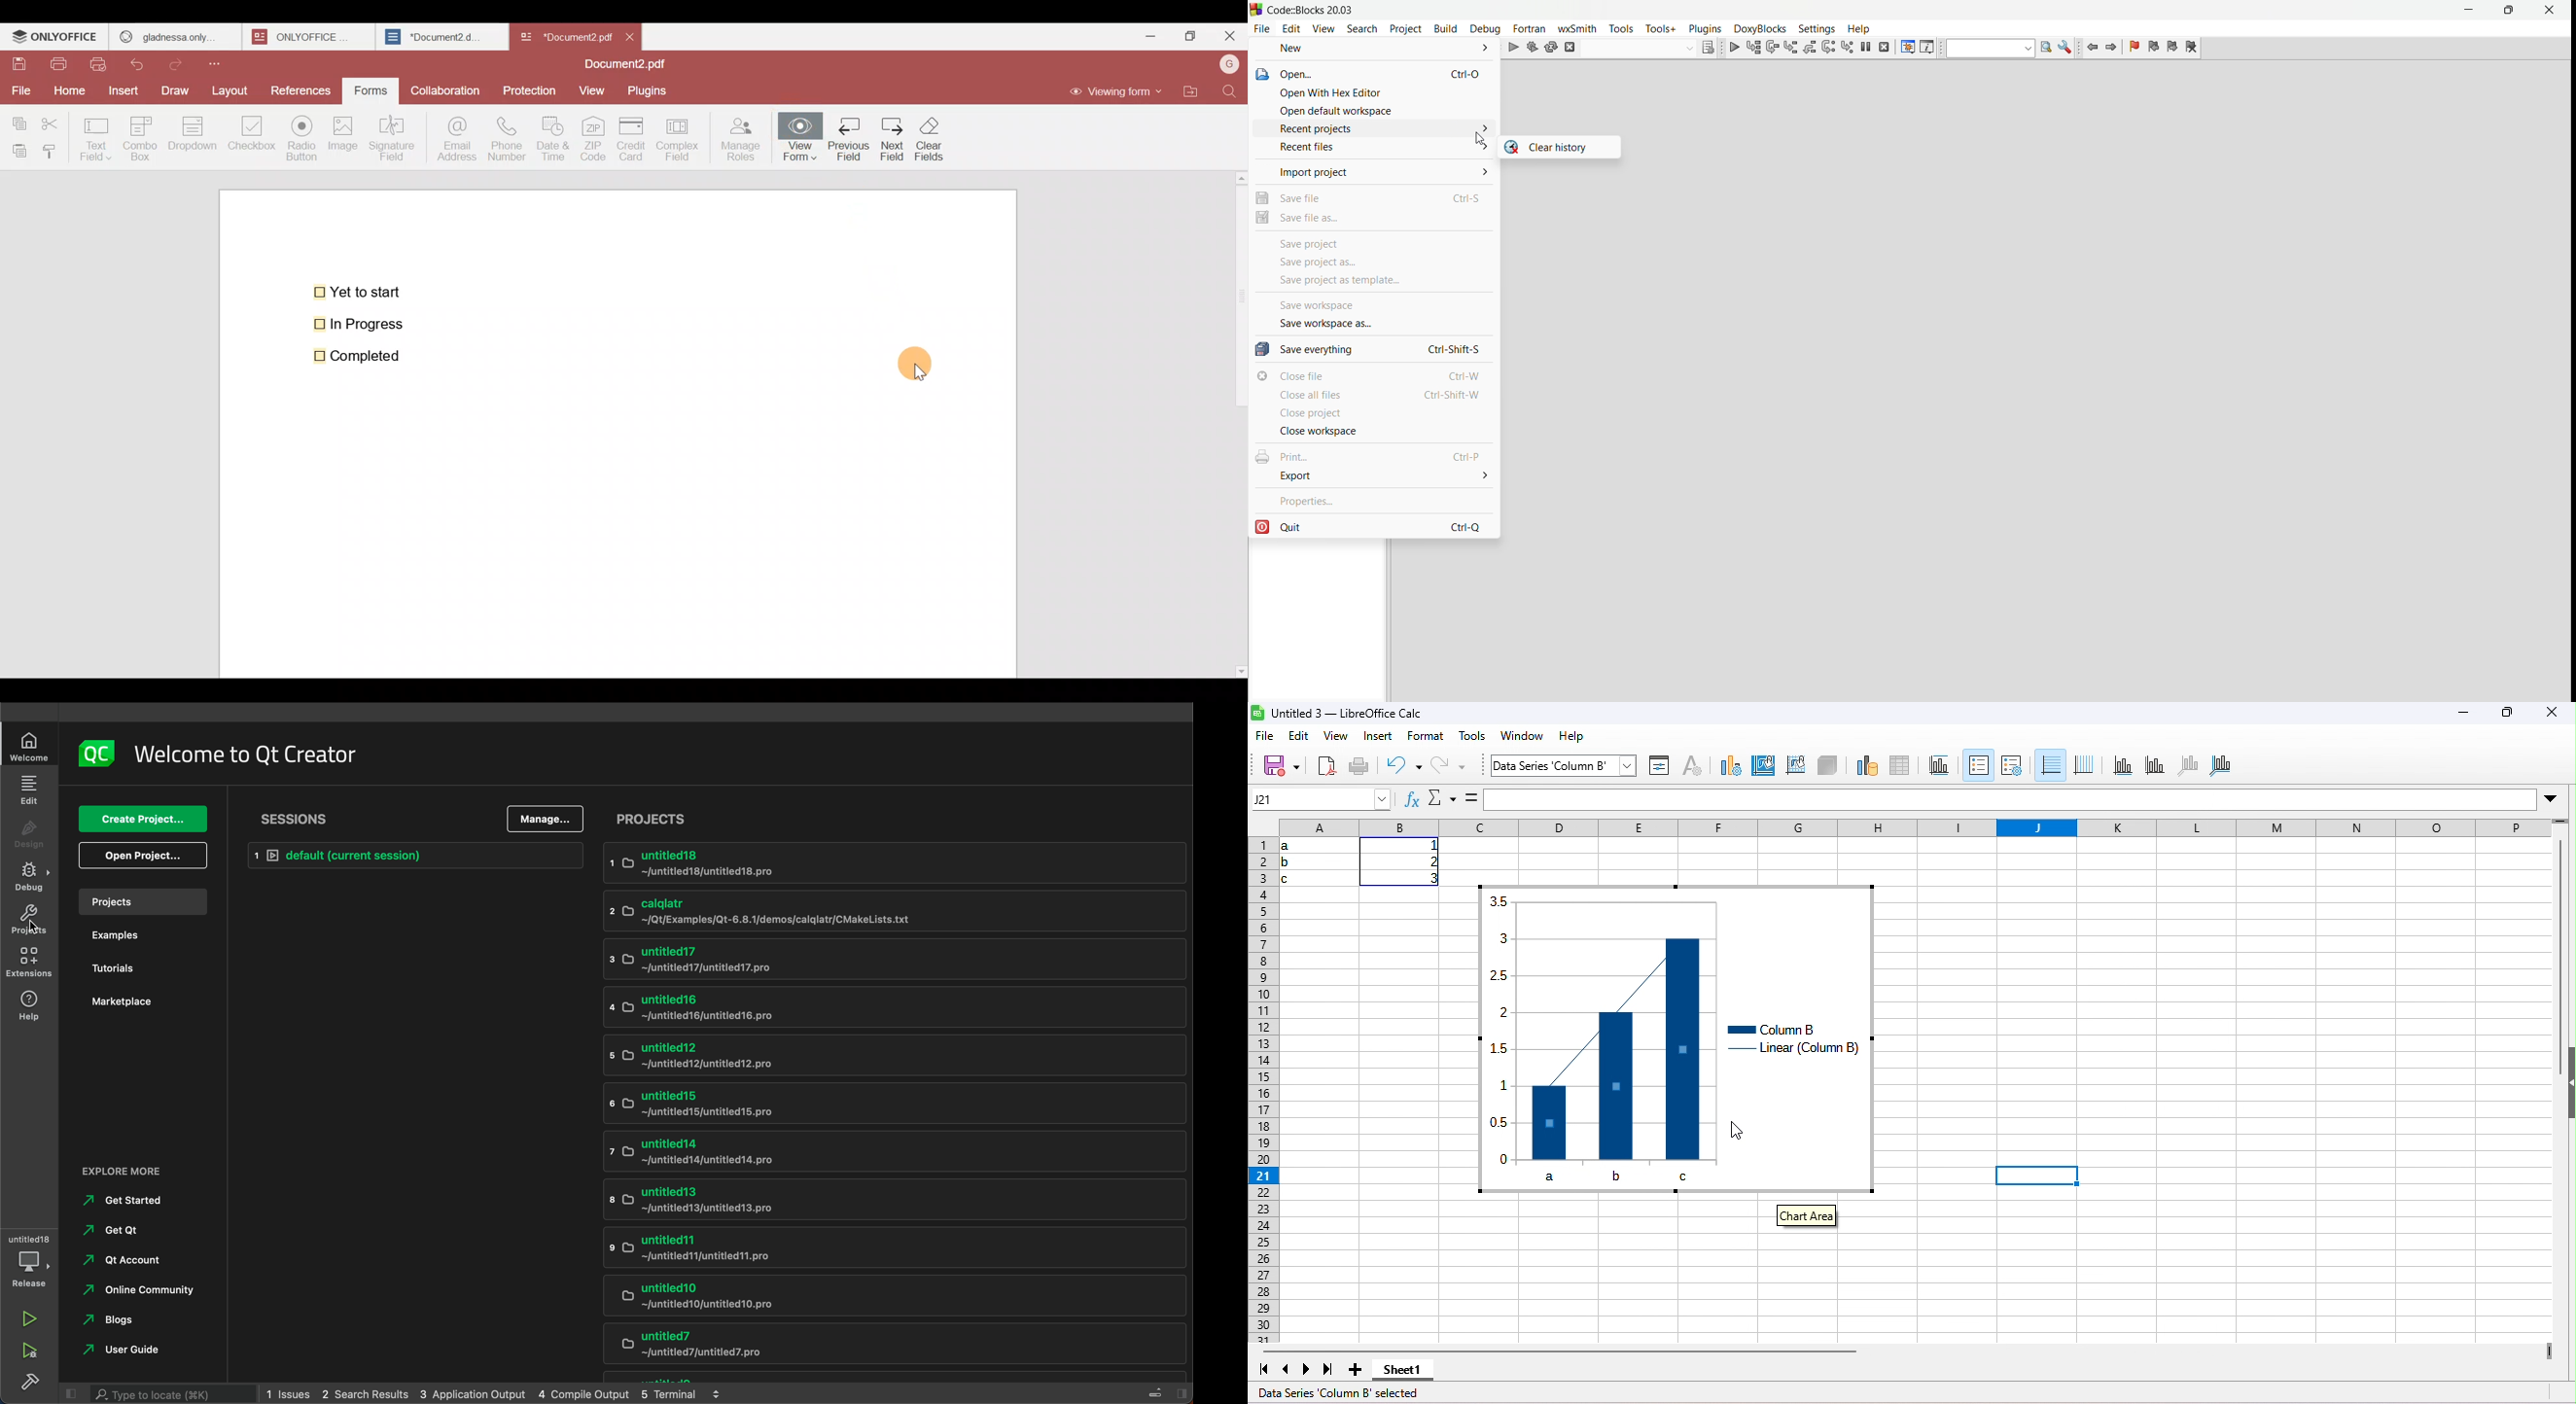  What do you see at coordinates (135, 1320) in the screenshot?
I see `blogs` at bounding box center [135, 1320].